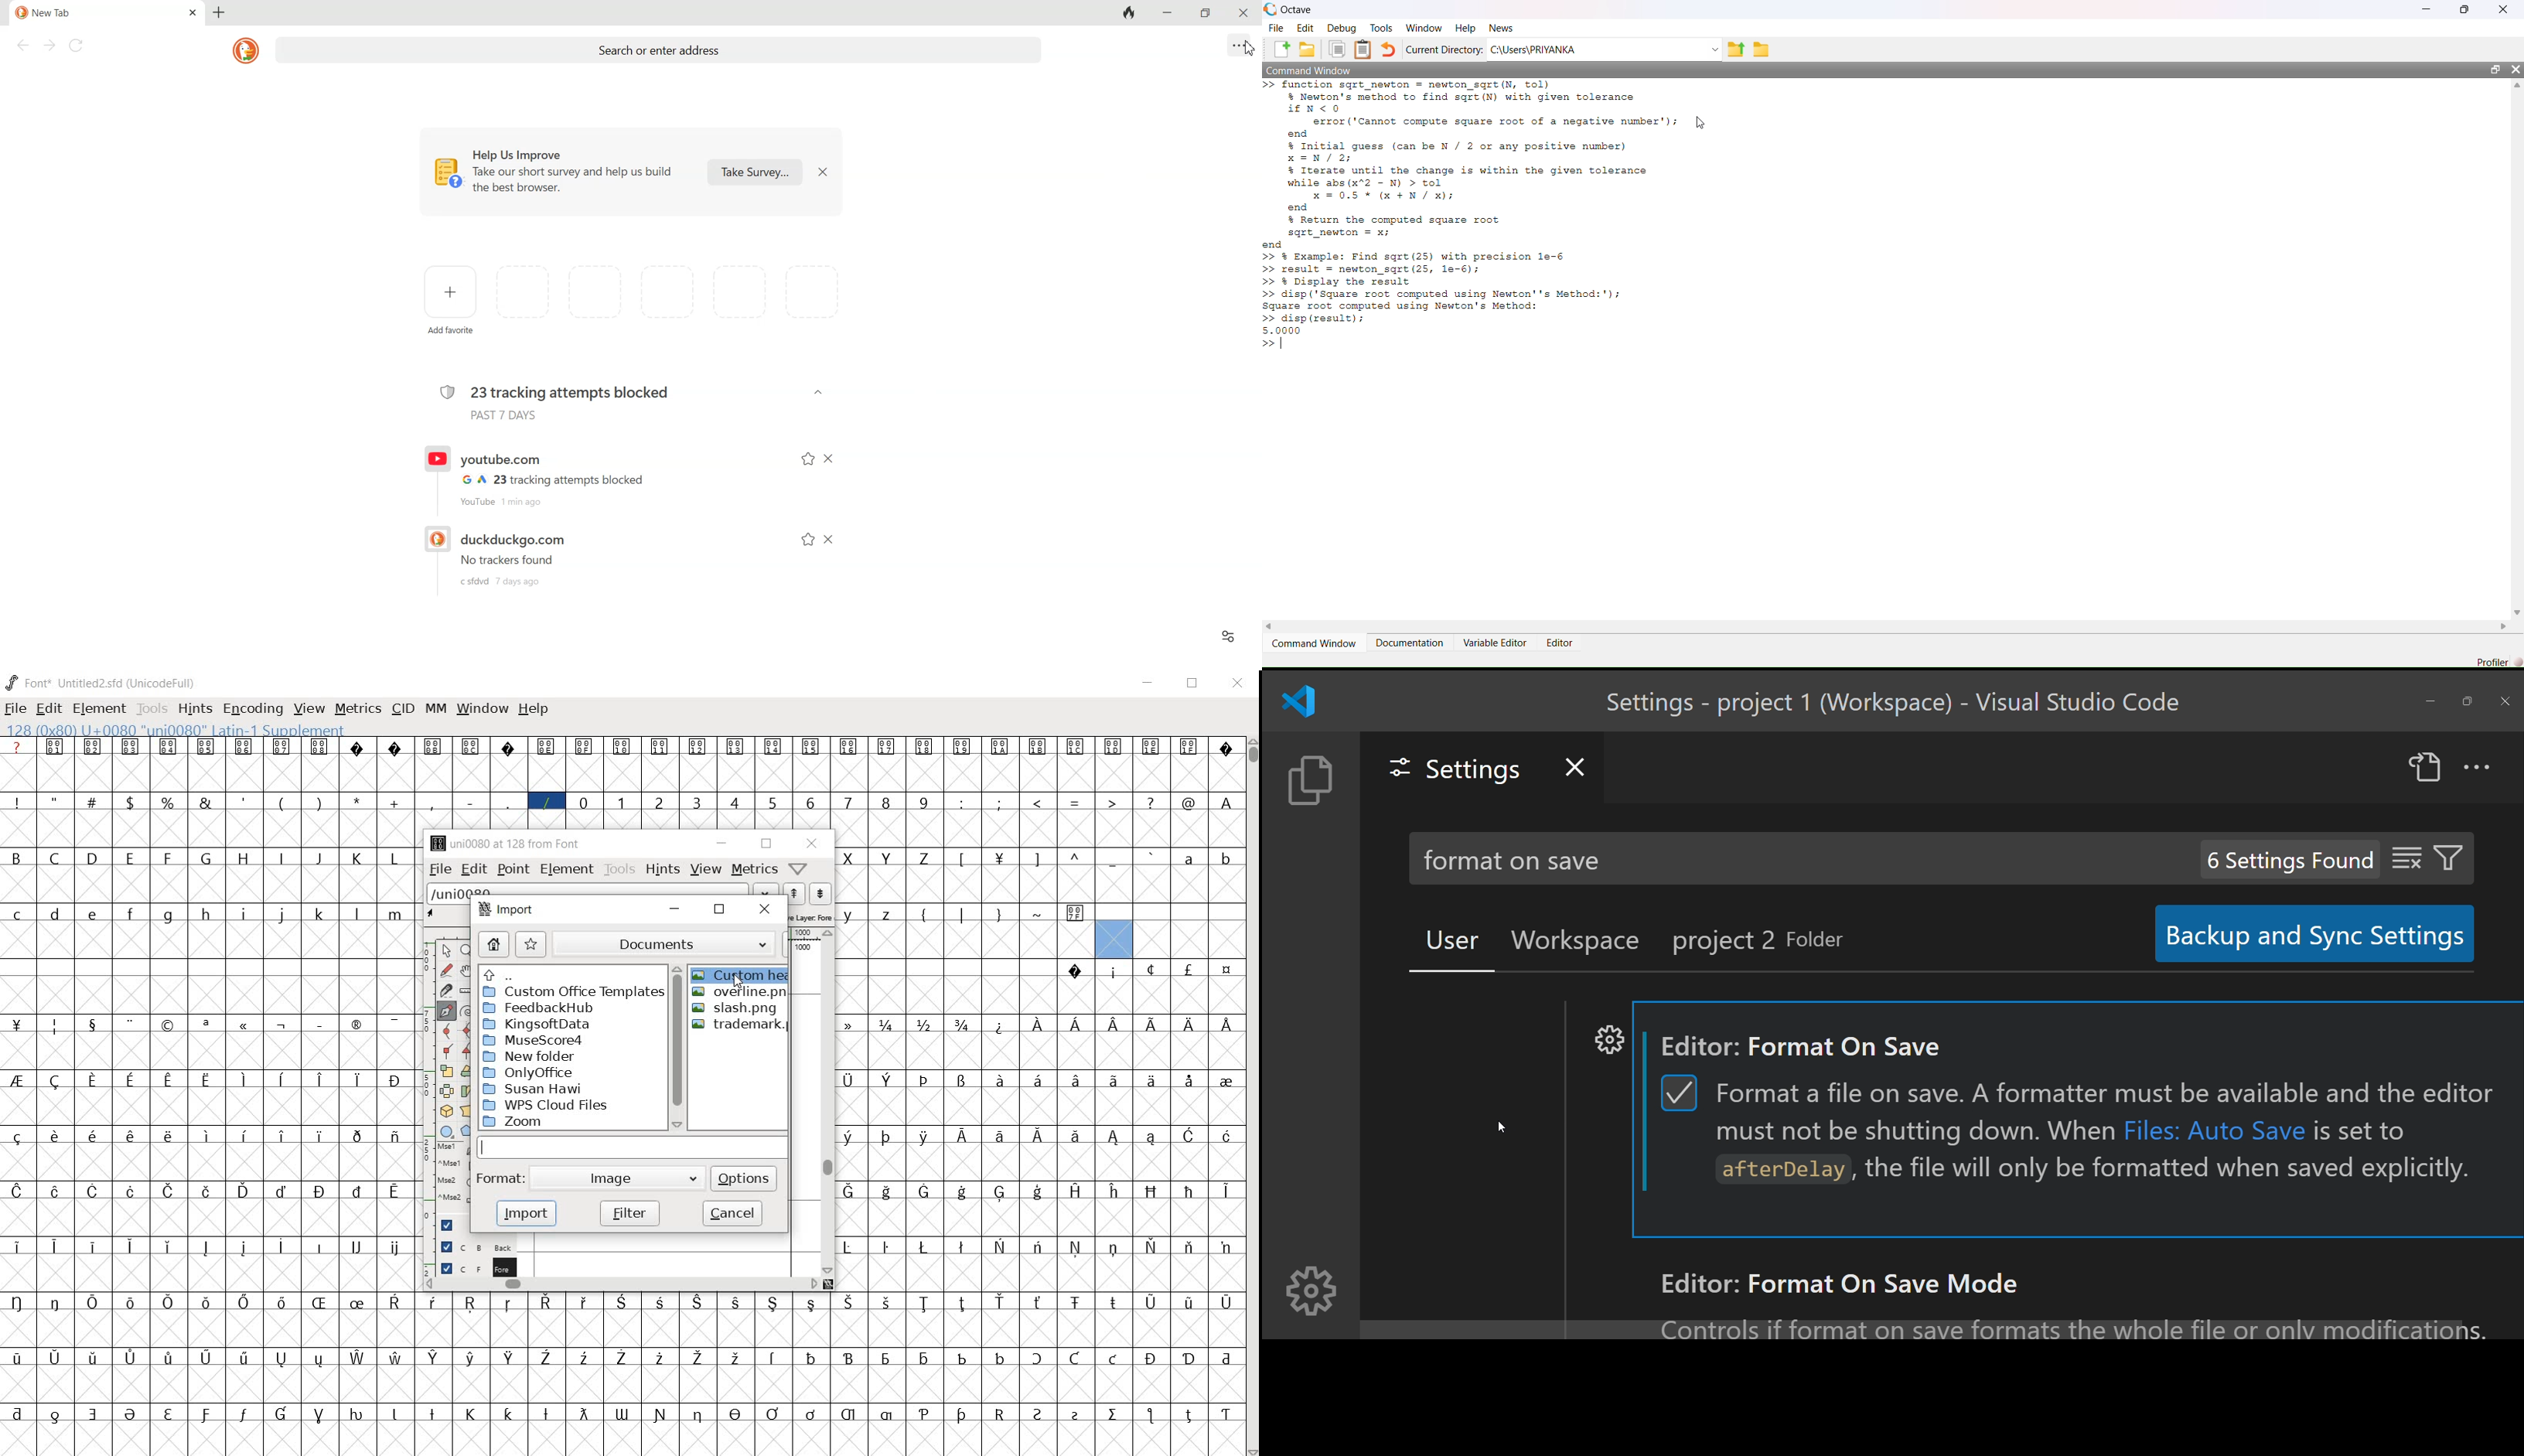  Describe the element at coordinates (1228, 971) in the screenshot. I see `glyph` at that location.